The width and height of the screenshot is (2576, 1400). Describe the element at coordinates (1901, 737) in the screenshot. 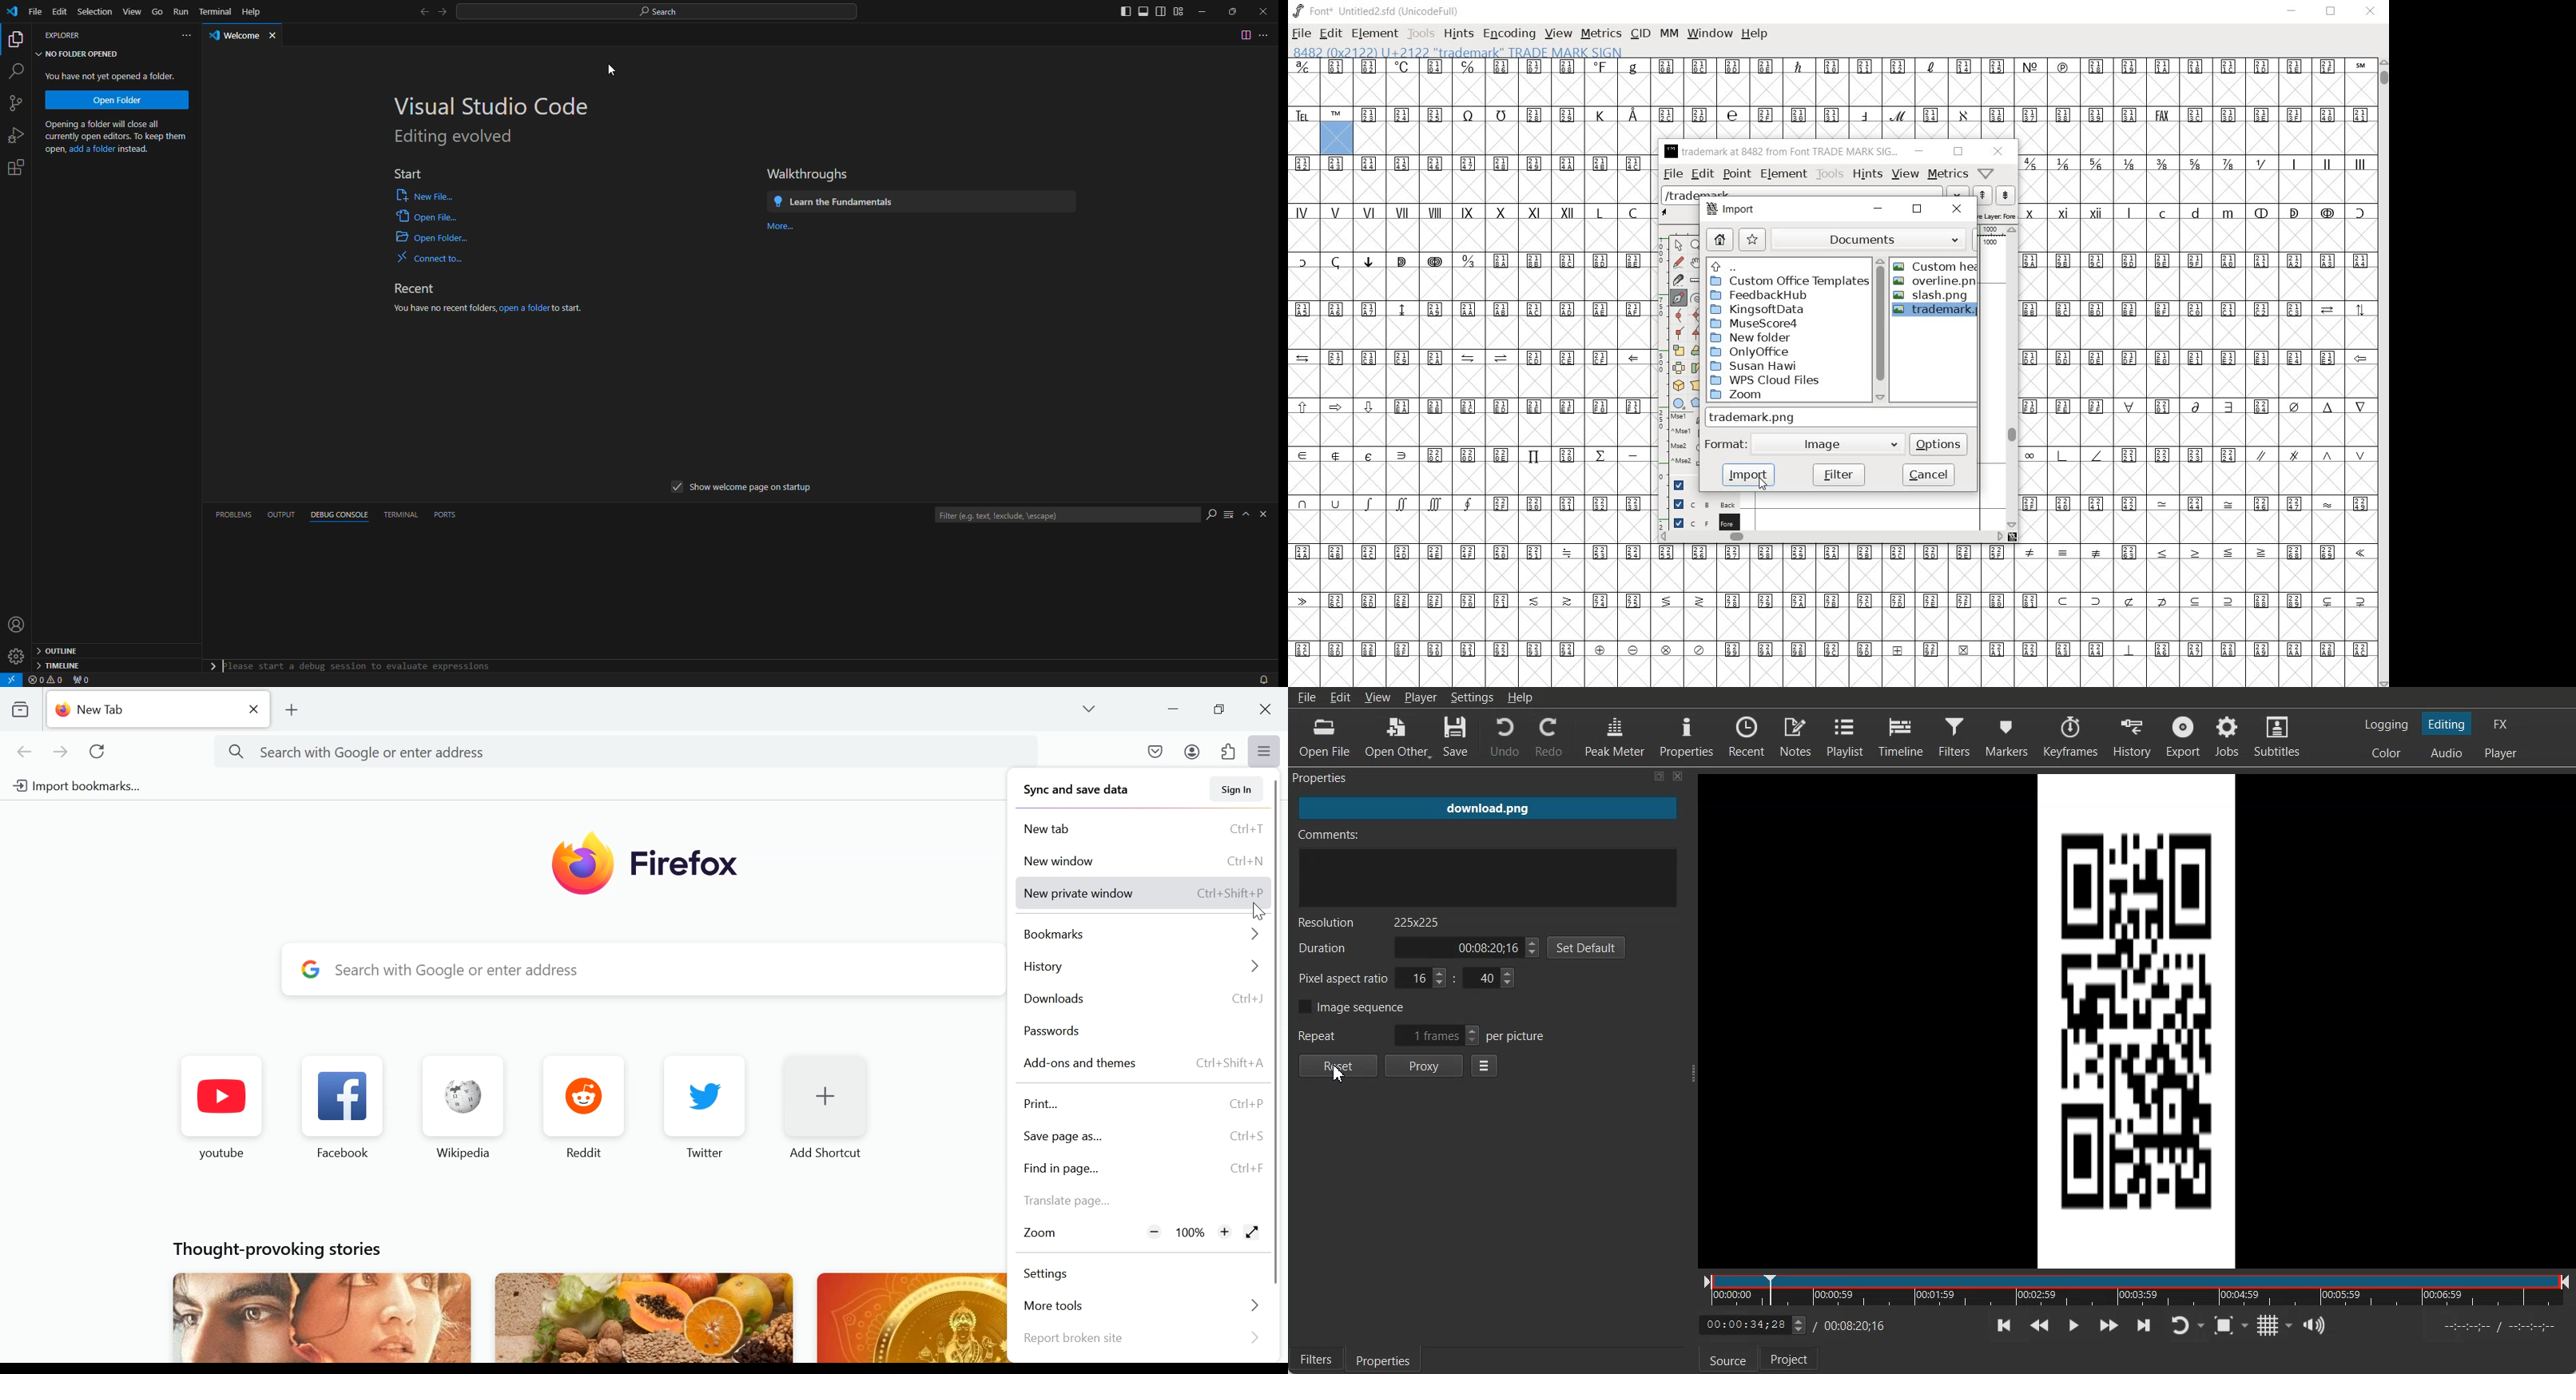

I see `Timeline` at that location.